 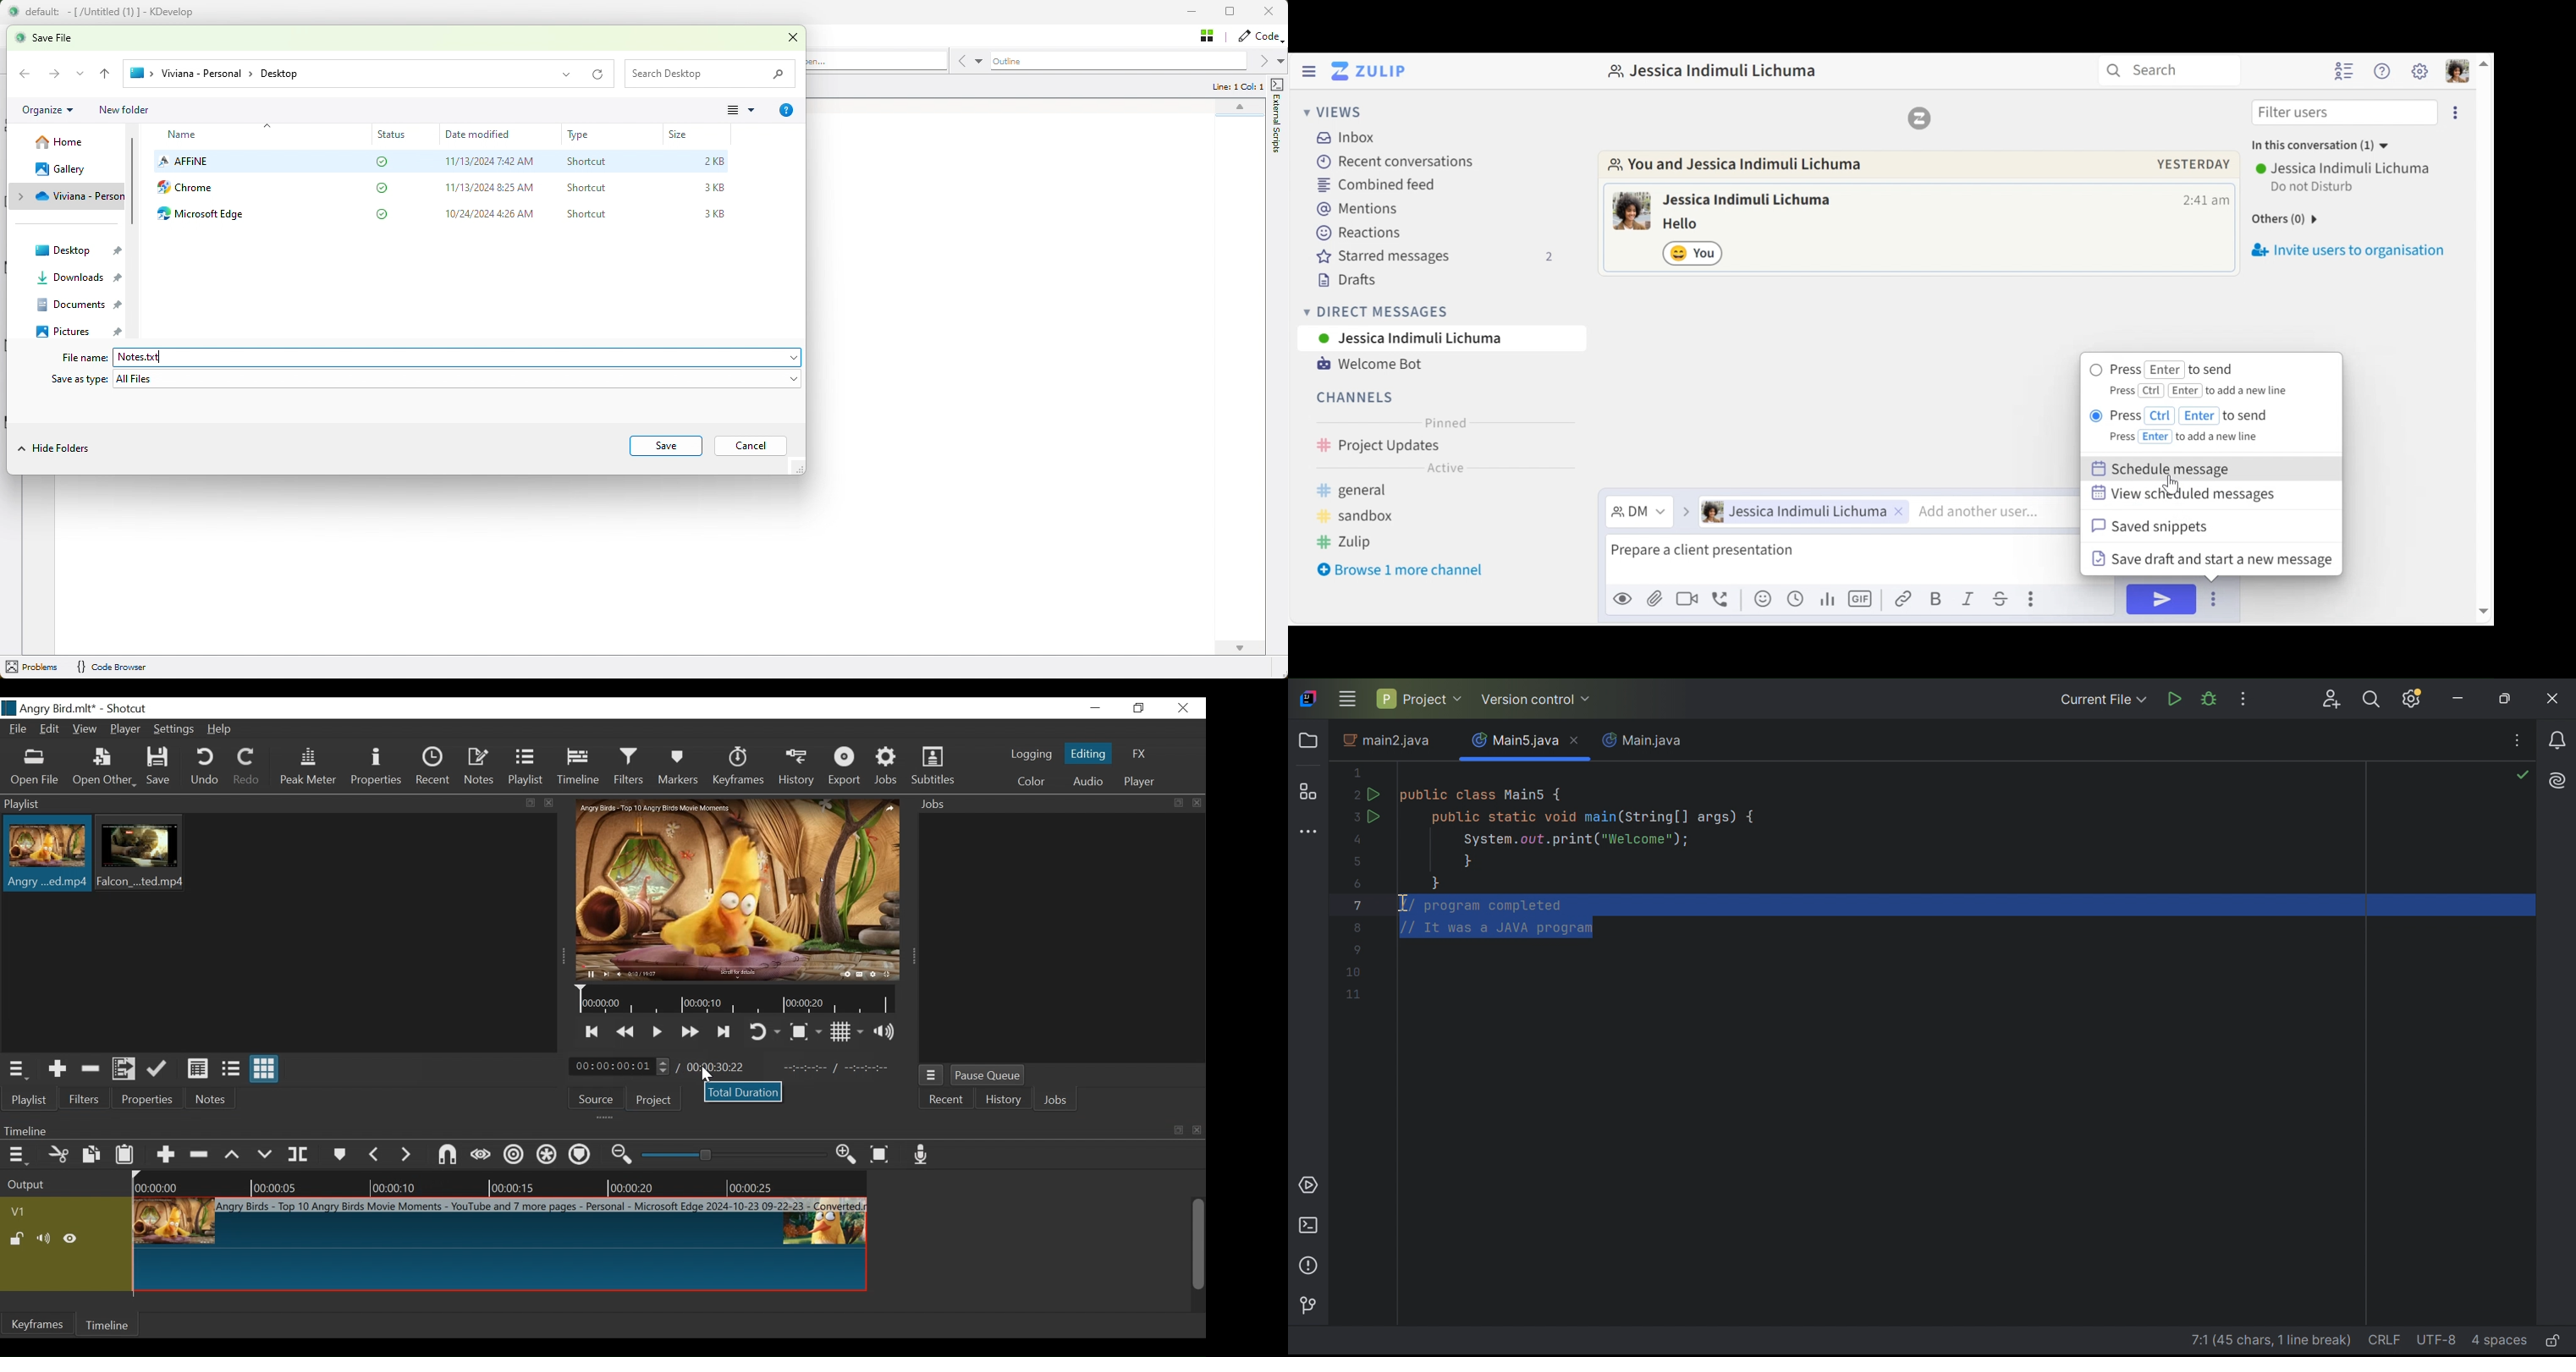 What do you see at coordinates (341, 1155) in the screenshot?
I see `Markers` at bounding box center [341, 1155].